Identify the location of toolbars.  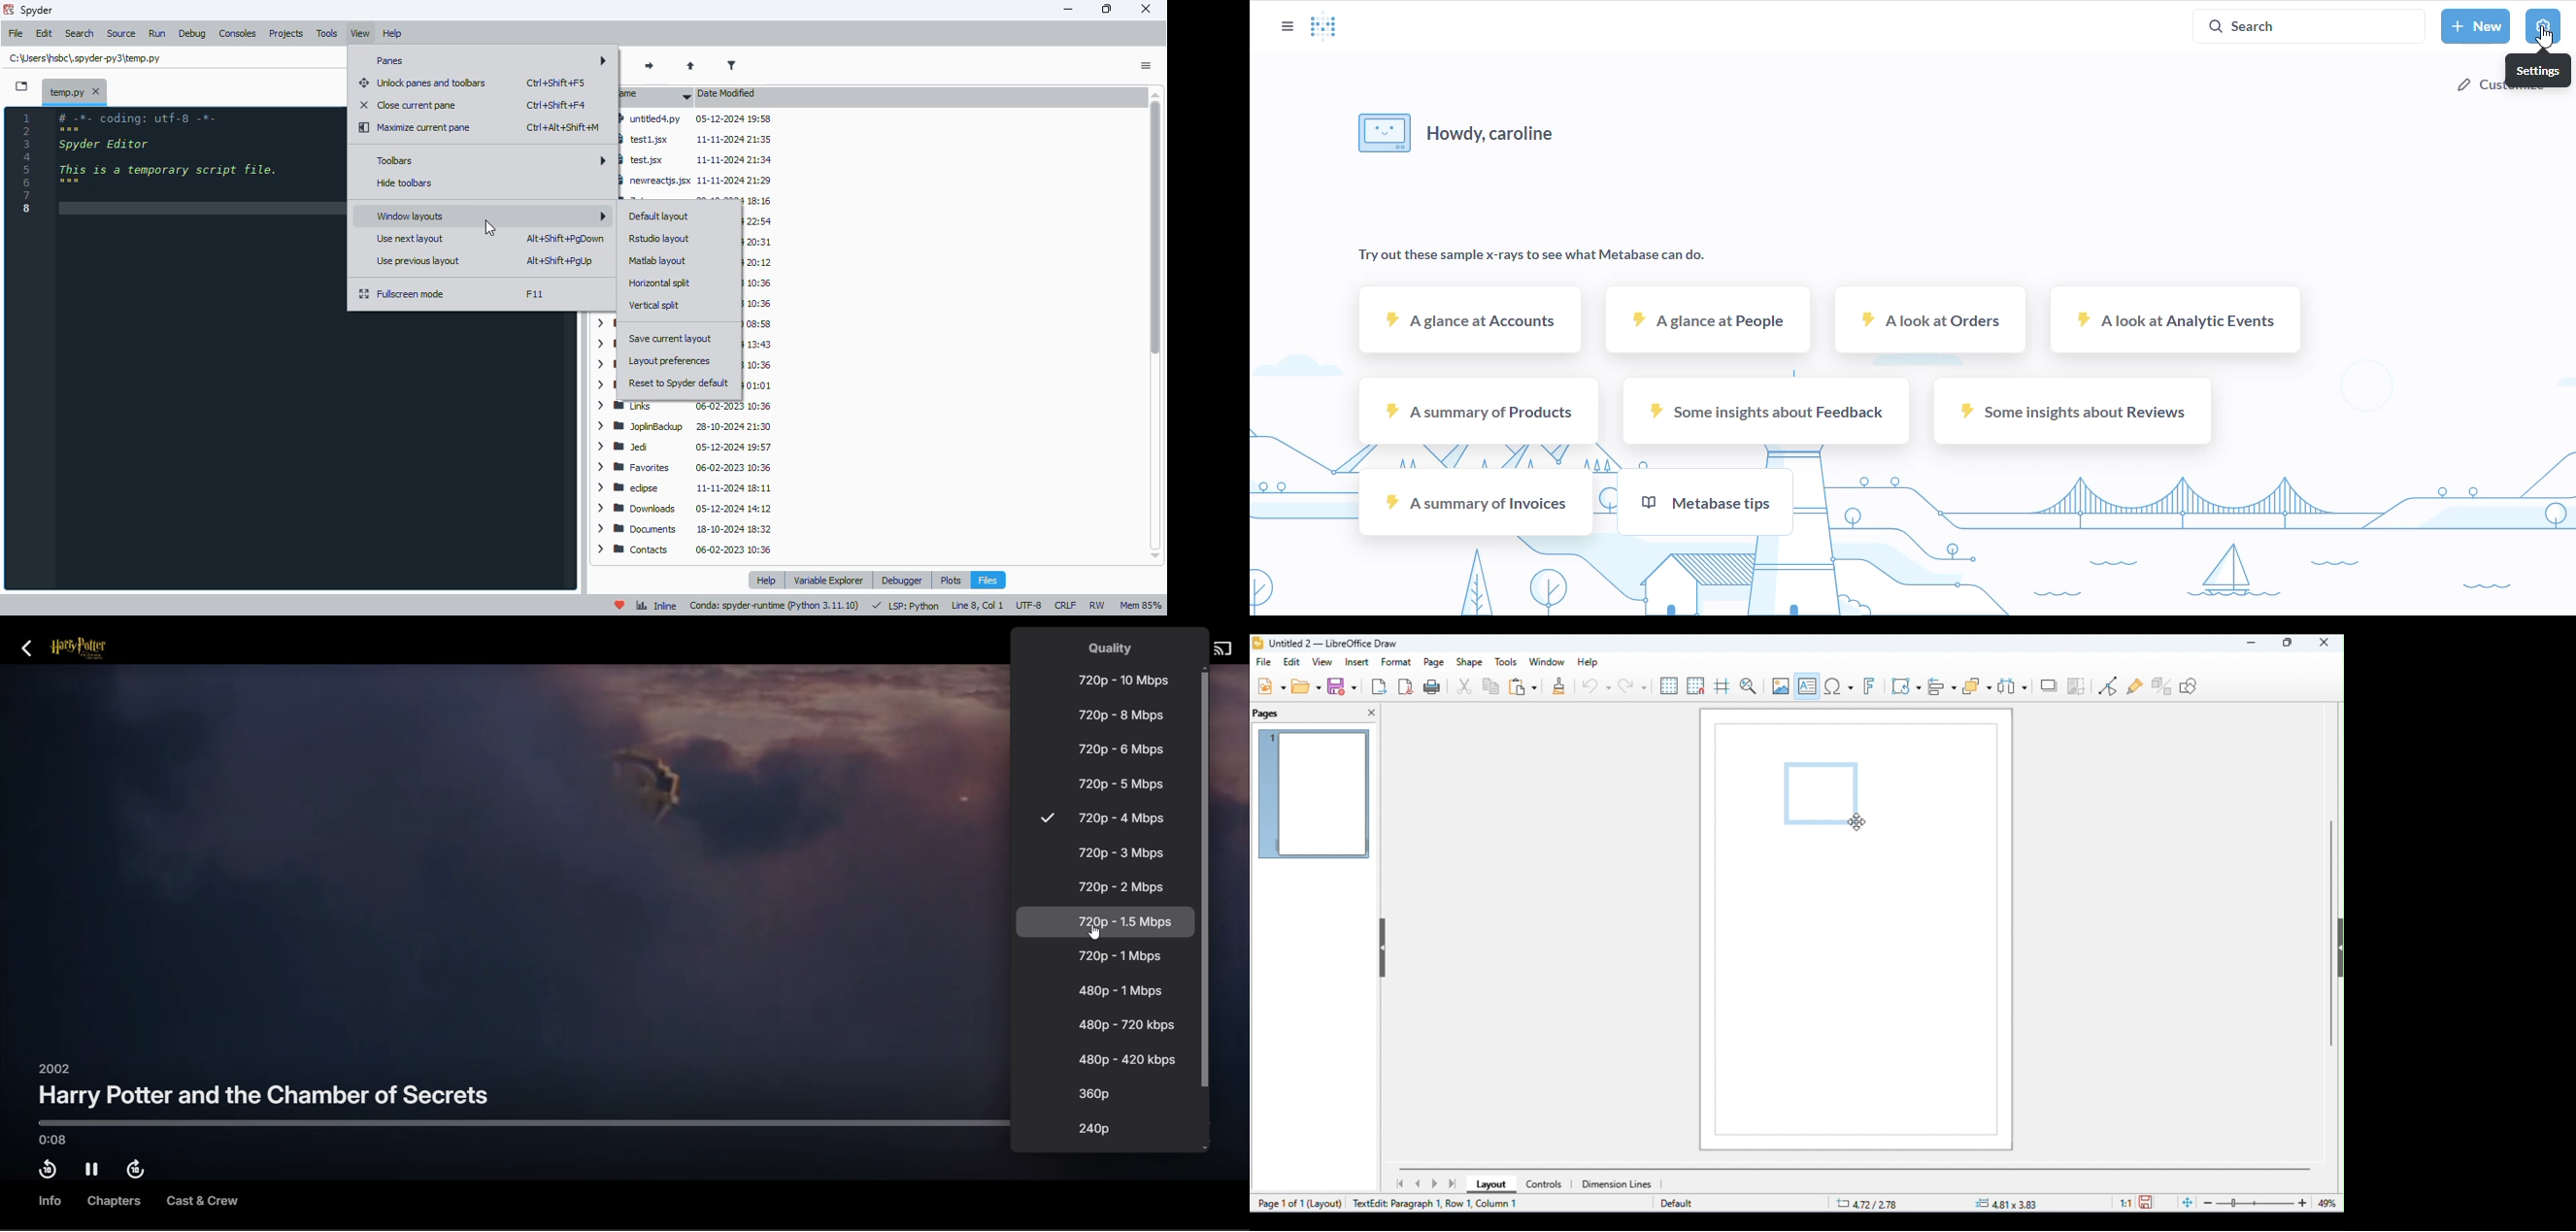
(492, 161).